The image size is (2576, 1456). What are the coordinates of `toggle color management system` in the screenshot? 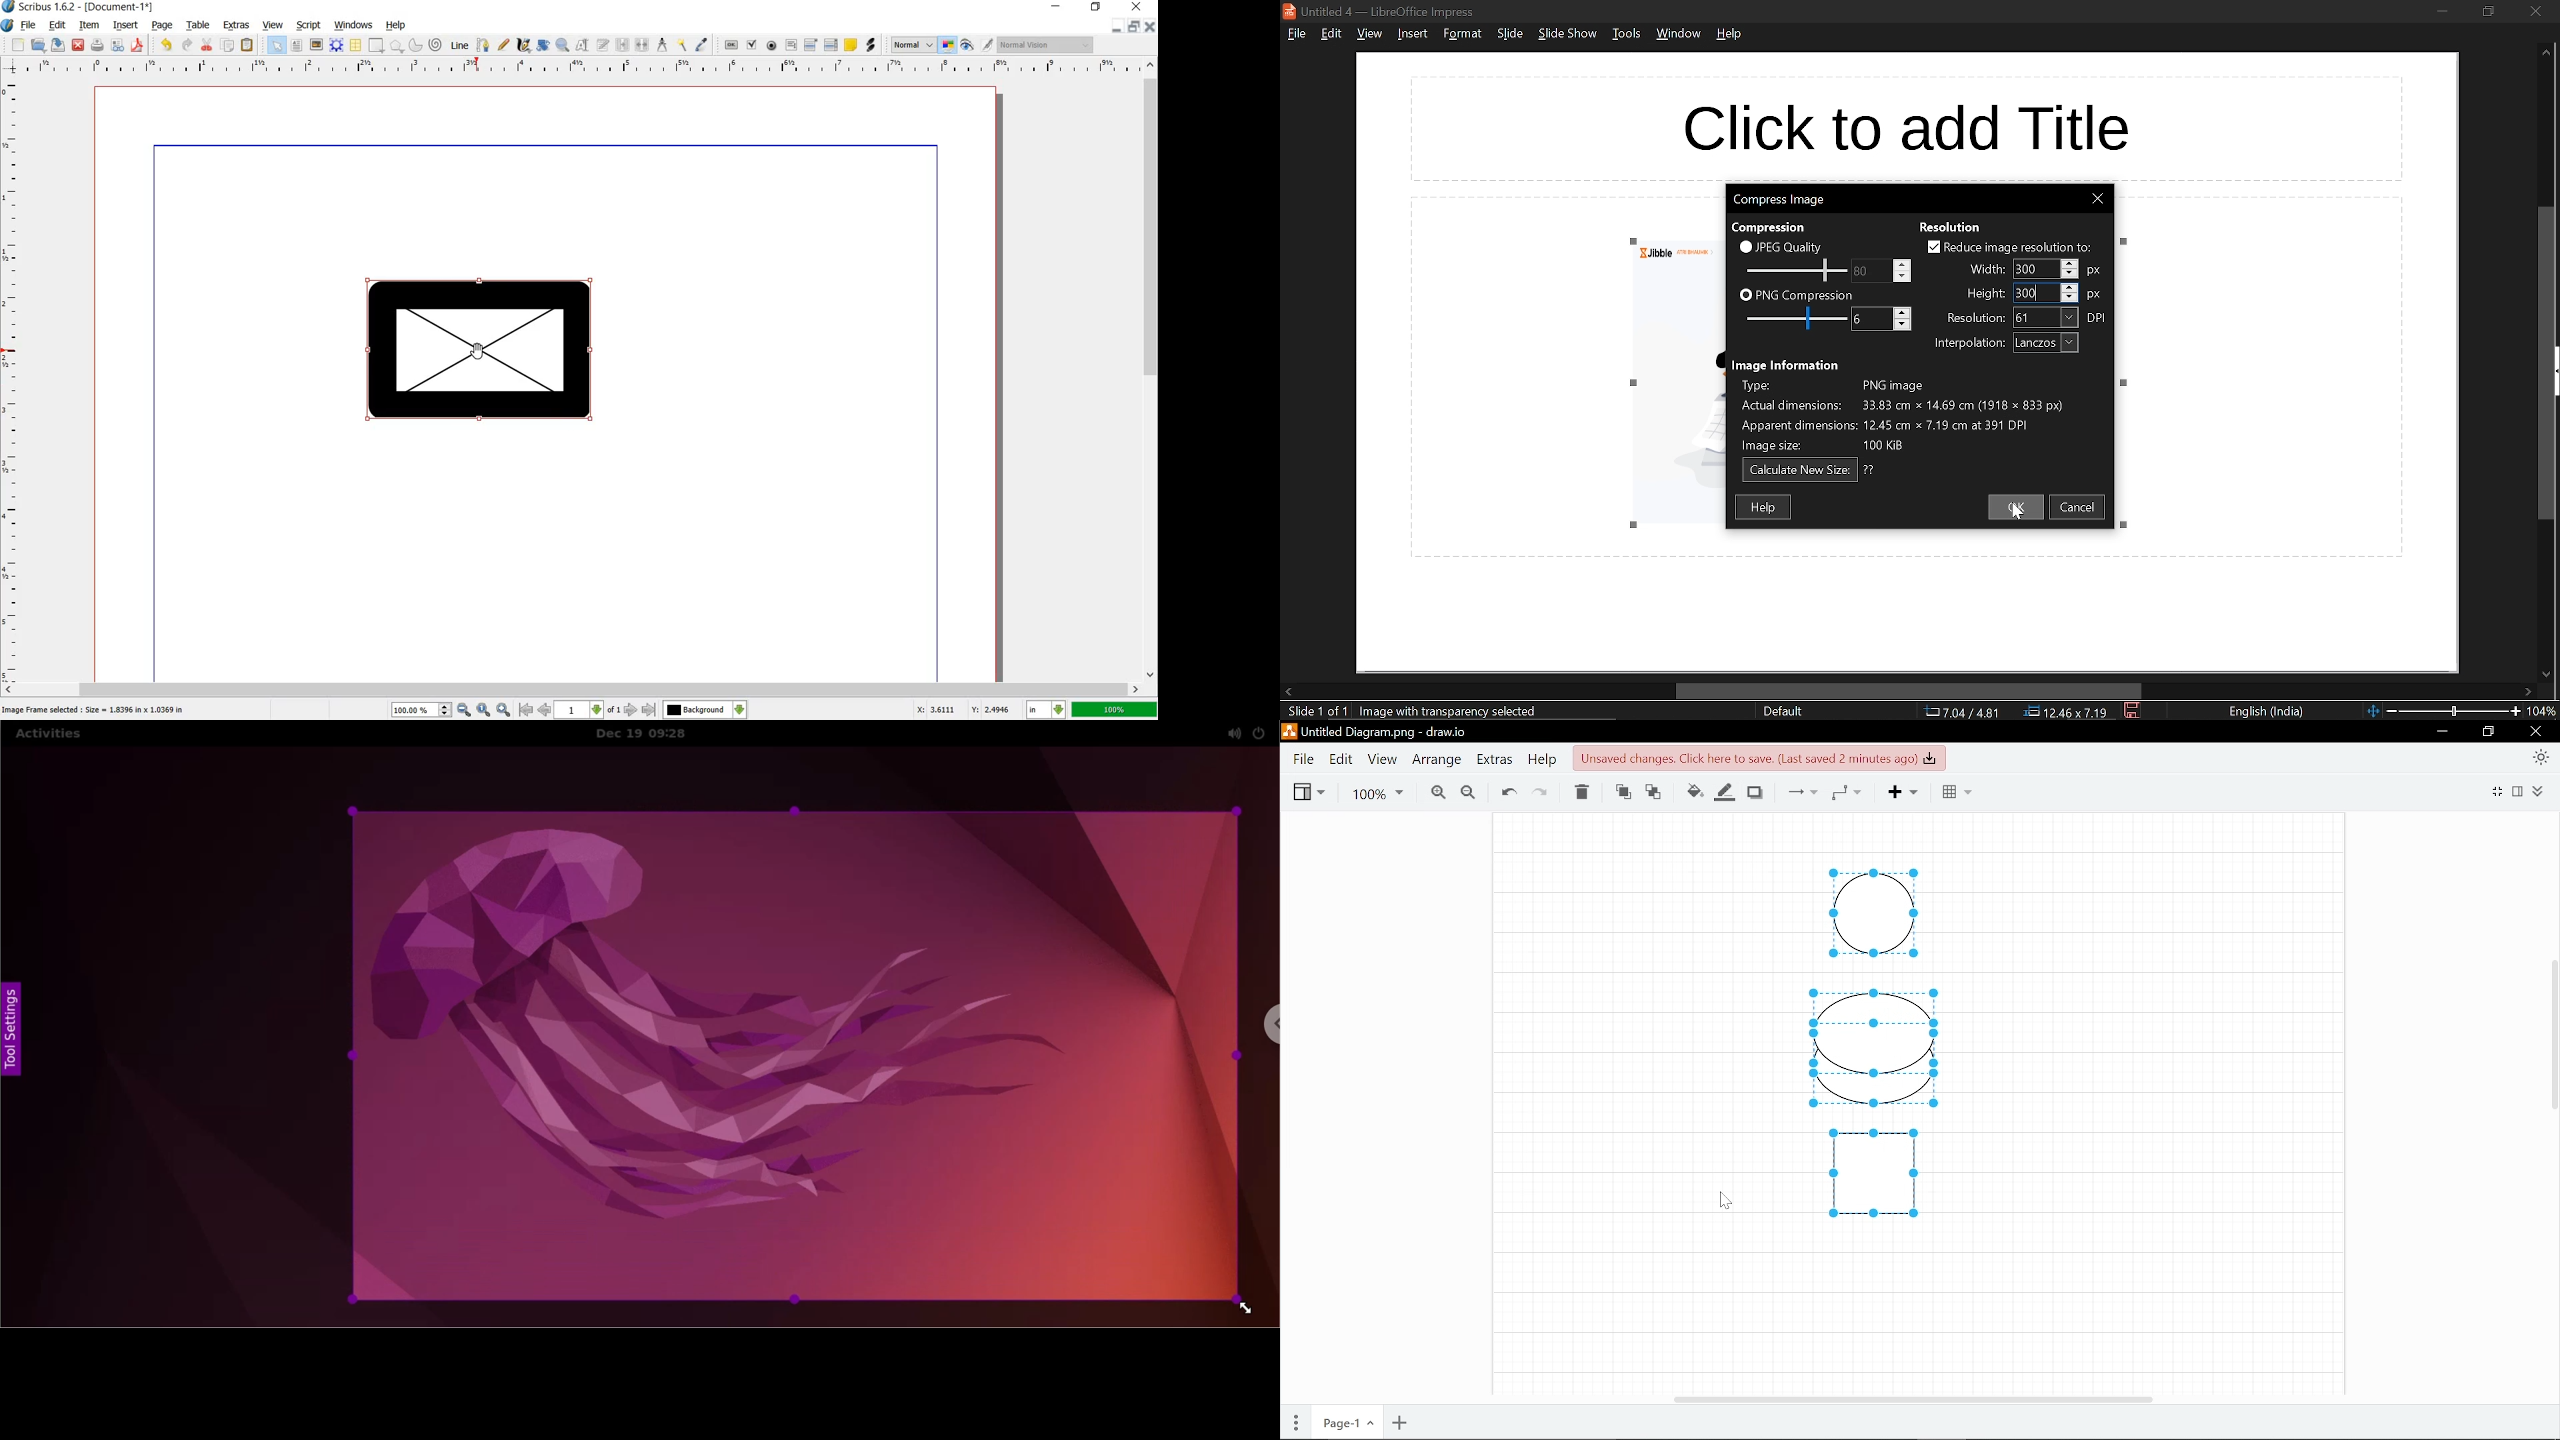 It's located at (948, 46).